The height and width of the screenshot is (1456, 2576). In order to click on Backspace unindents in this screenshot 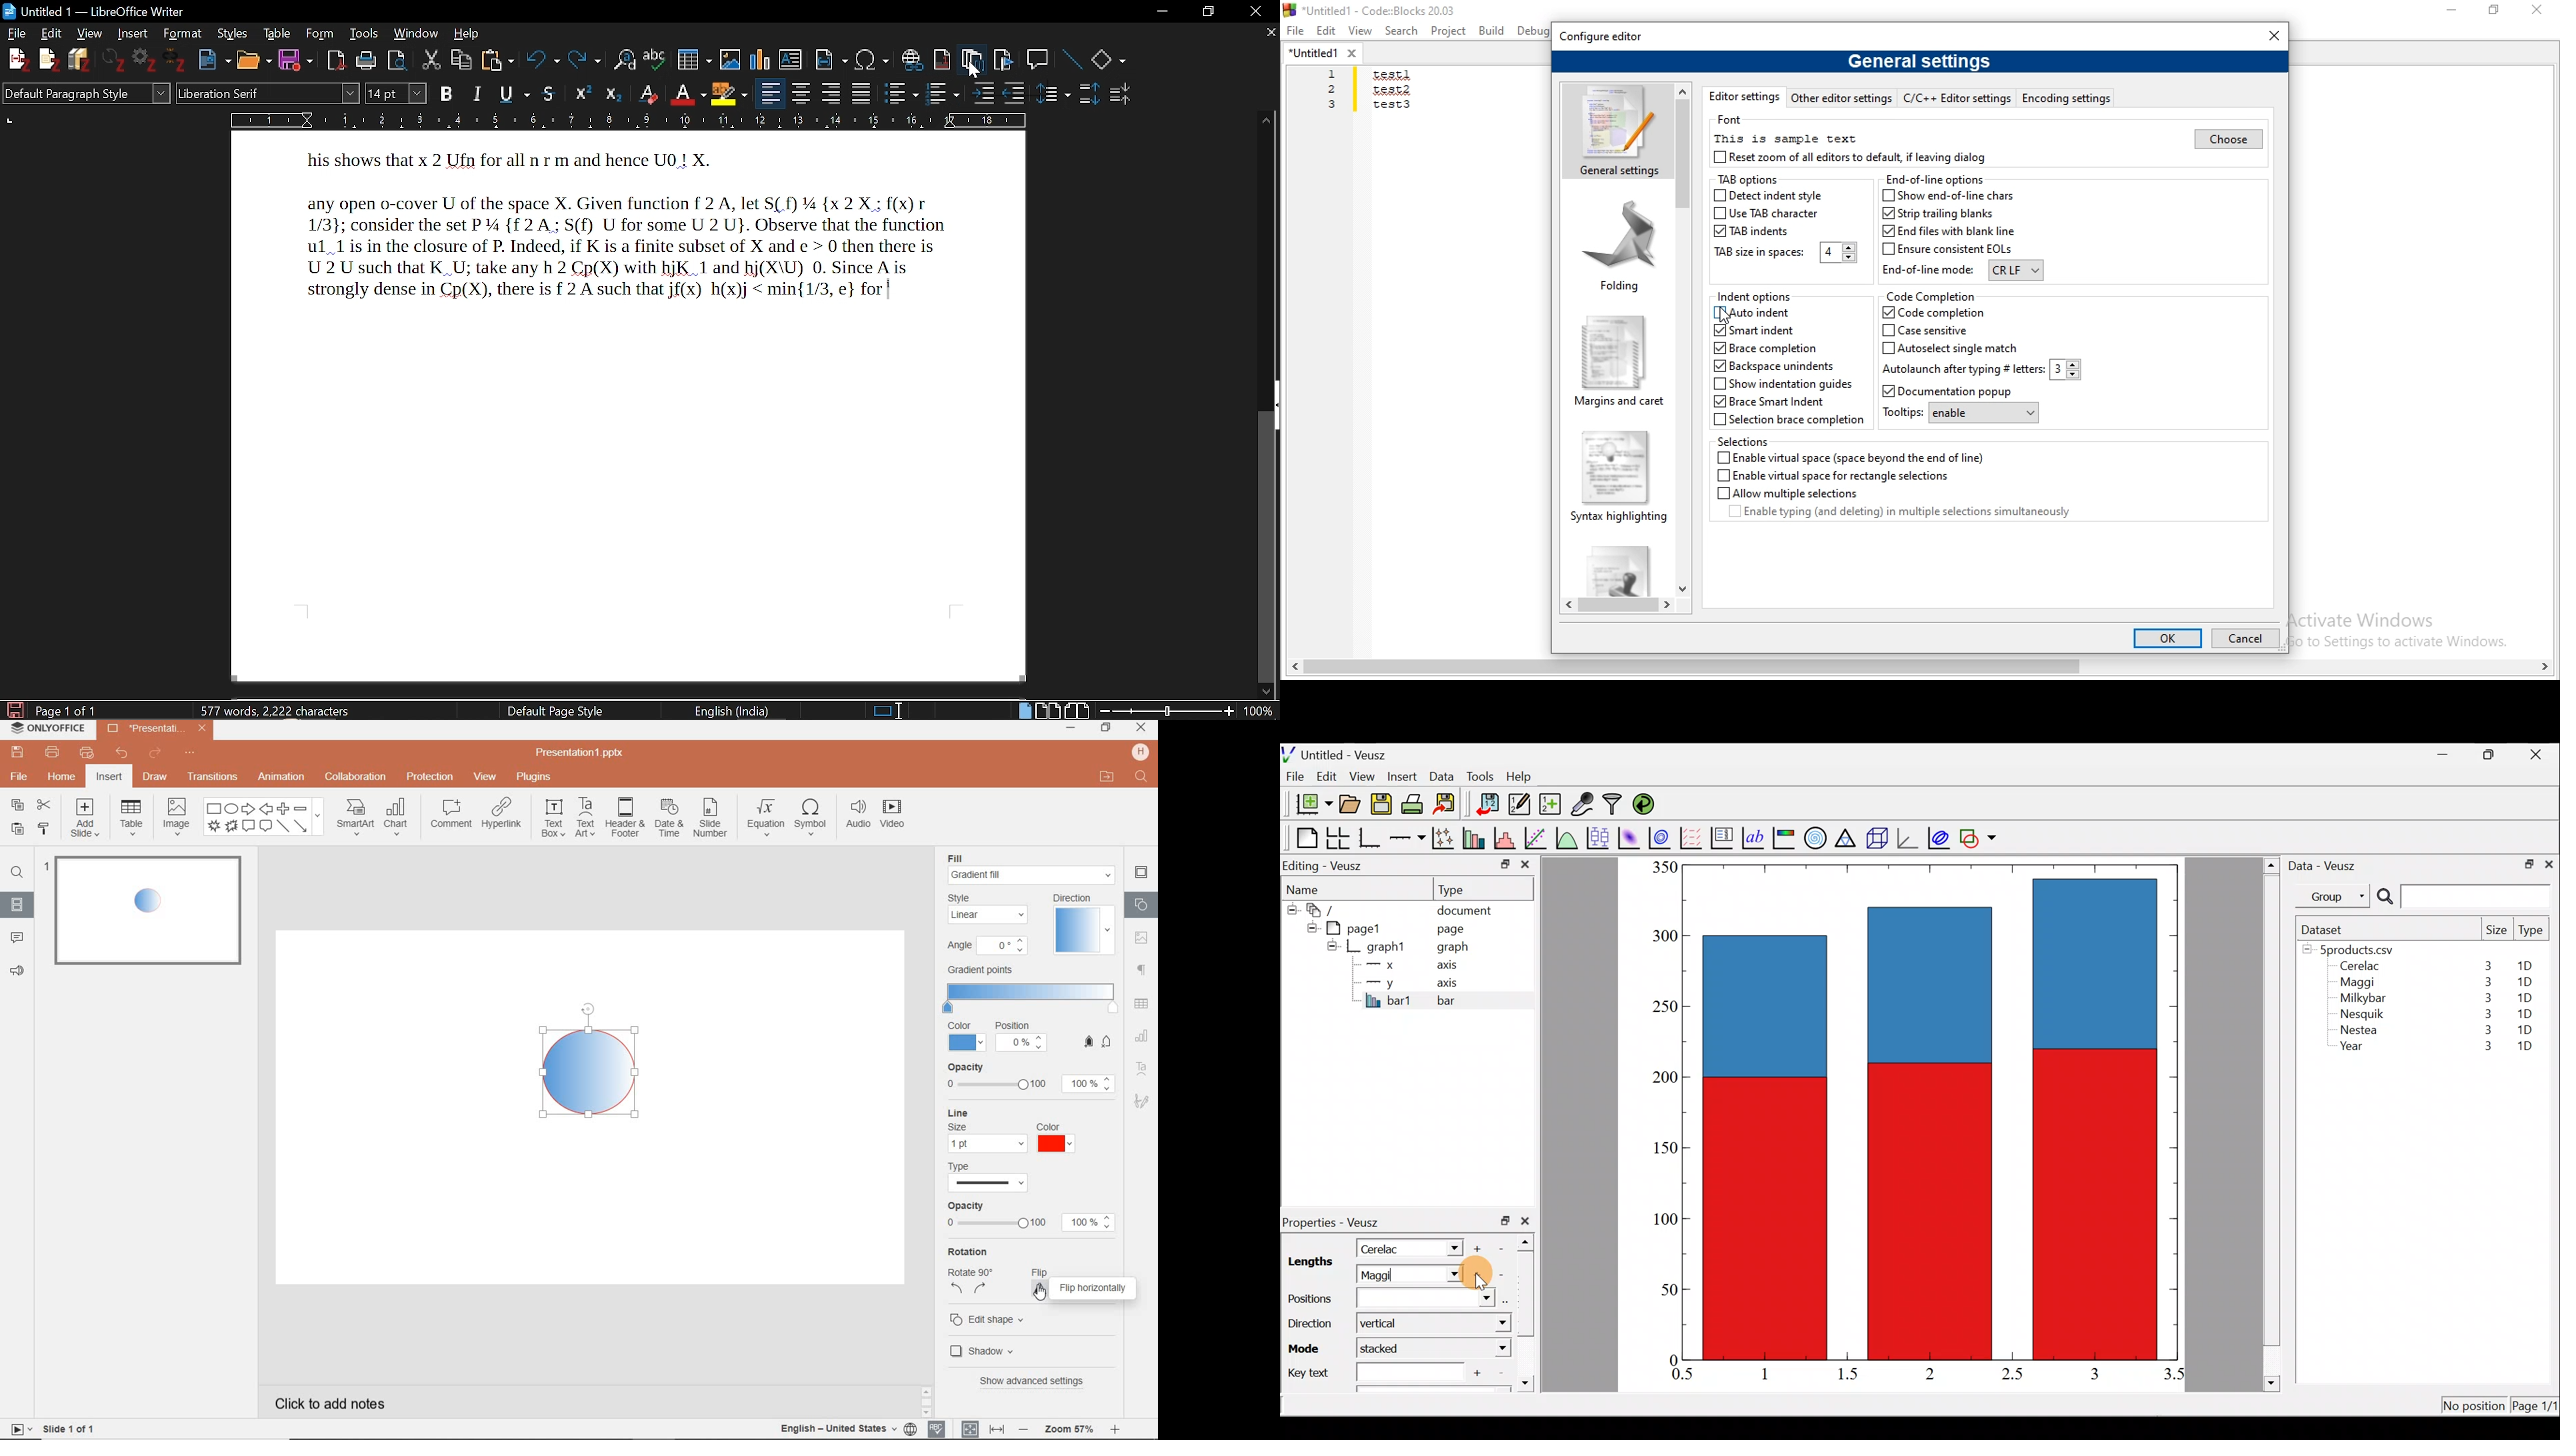, I will do `click(1774, 367)`.